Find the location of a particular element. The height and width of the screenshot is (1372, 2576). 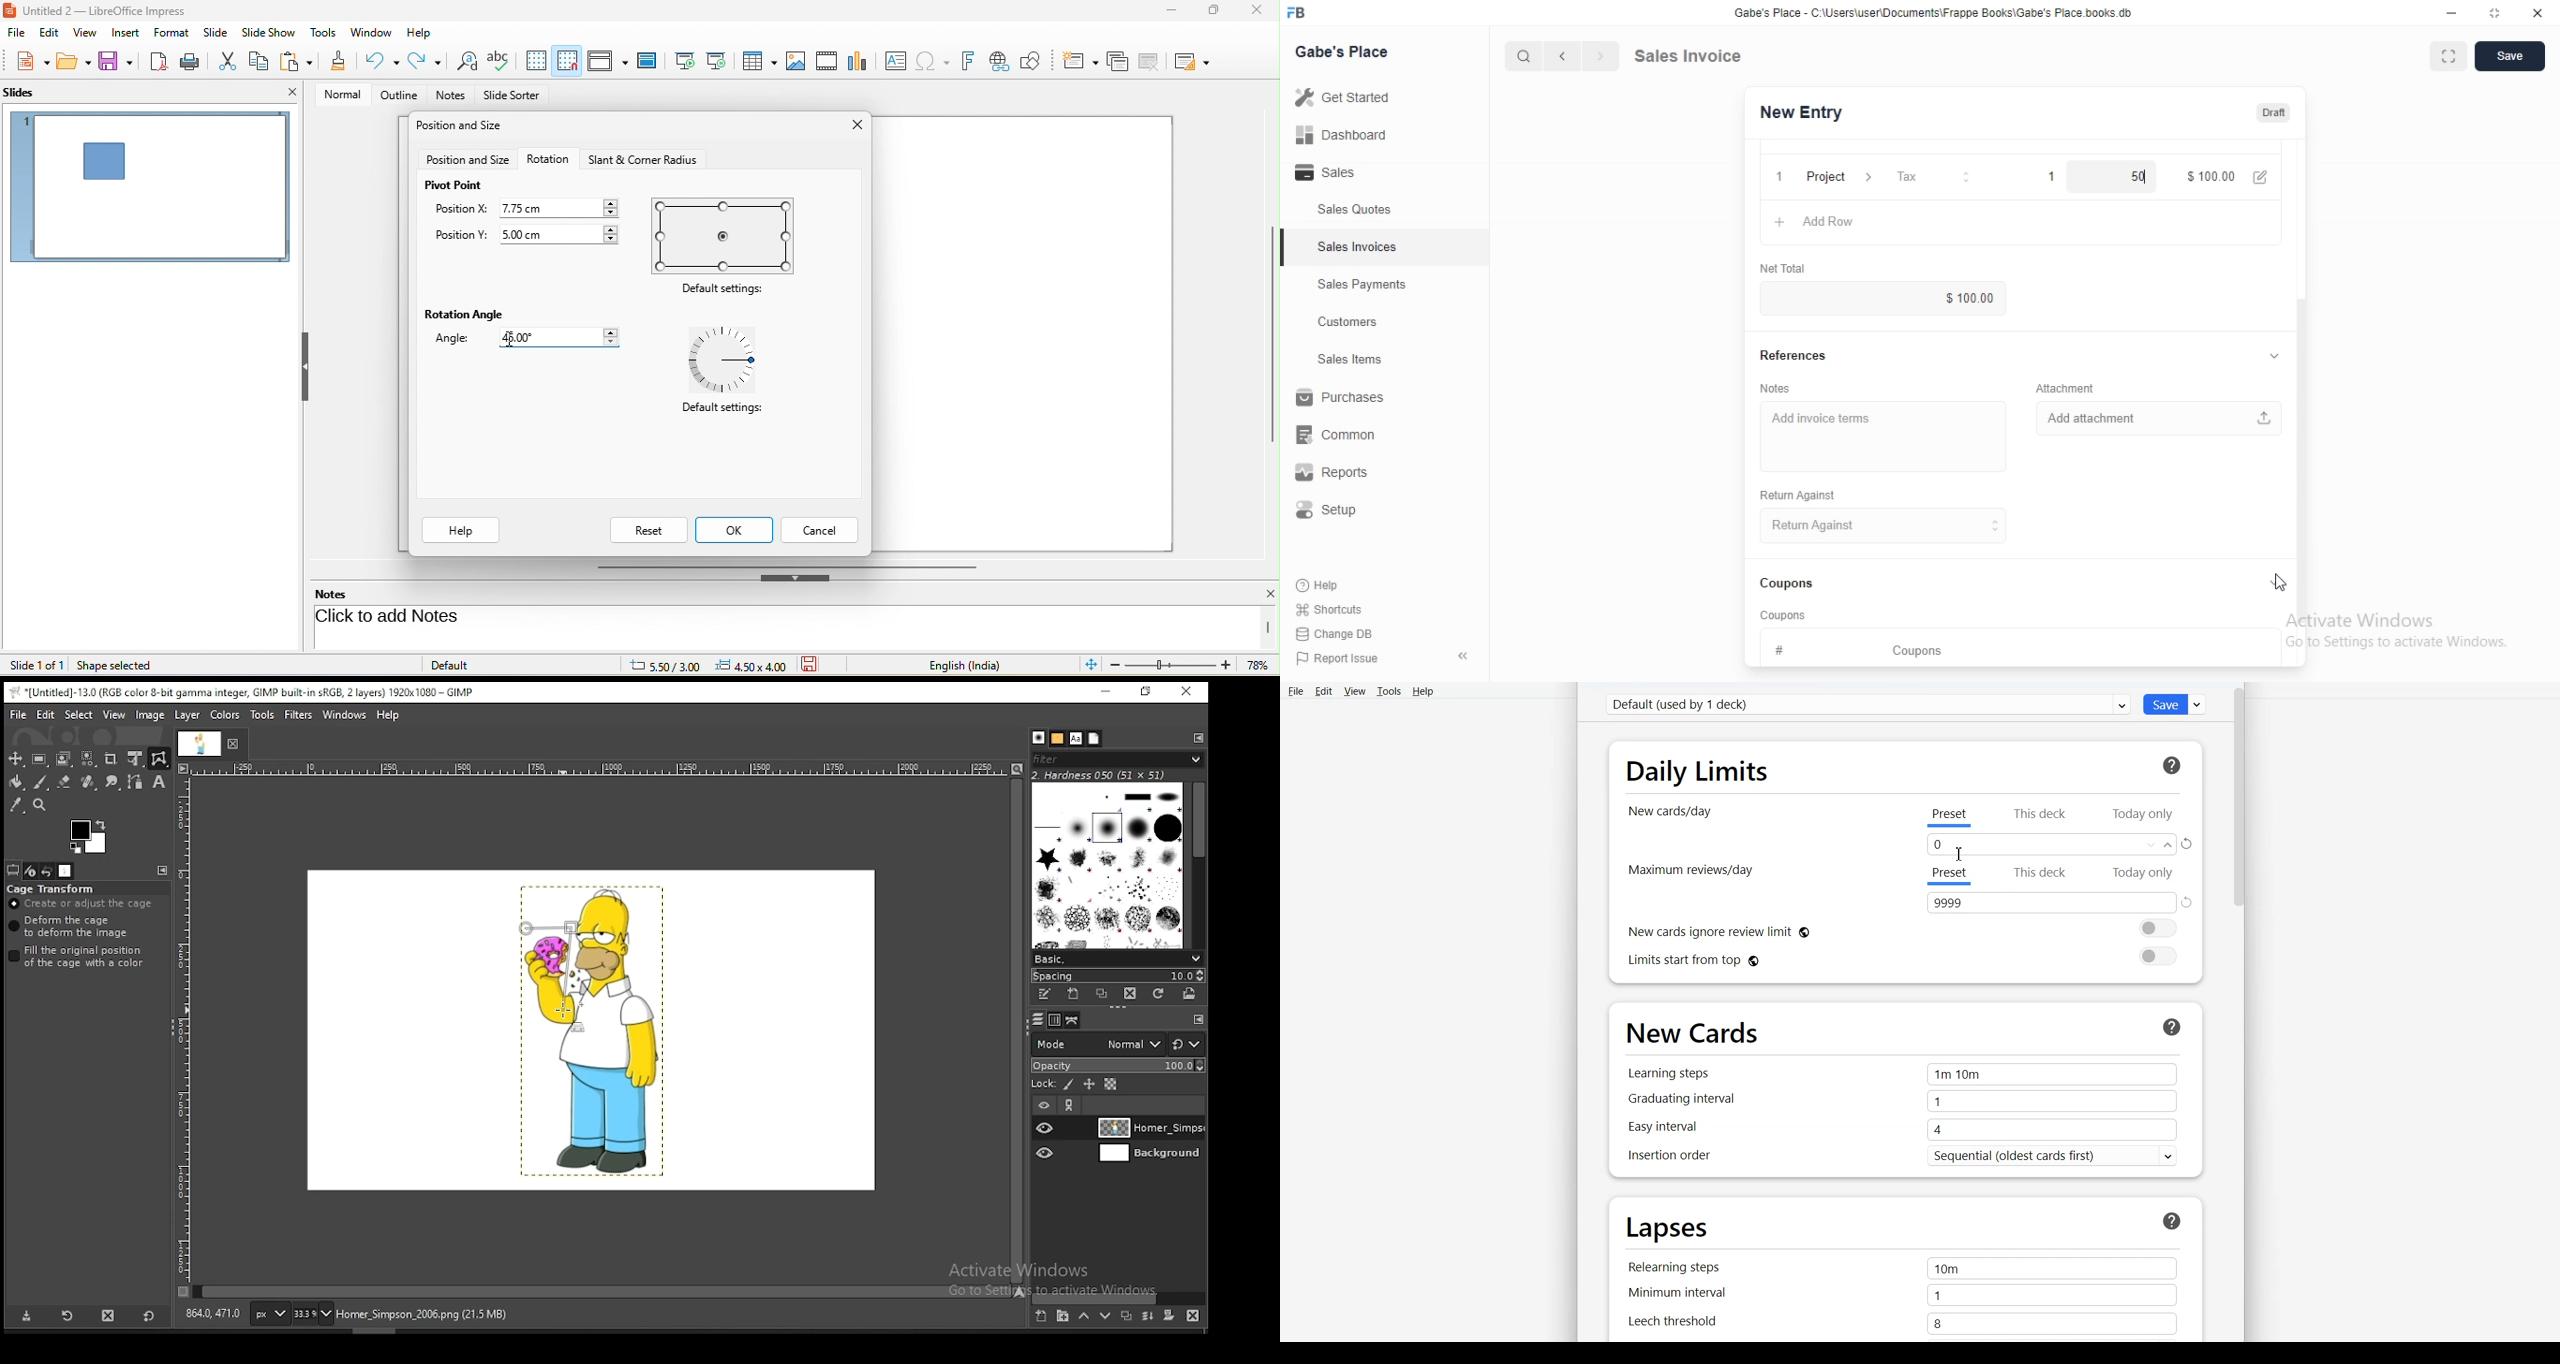

Rest is located at coordinates (2188, 845).